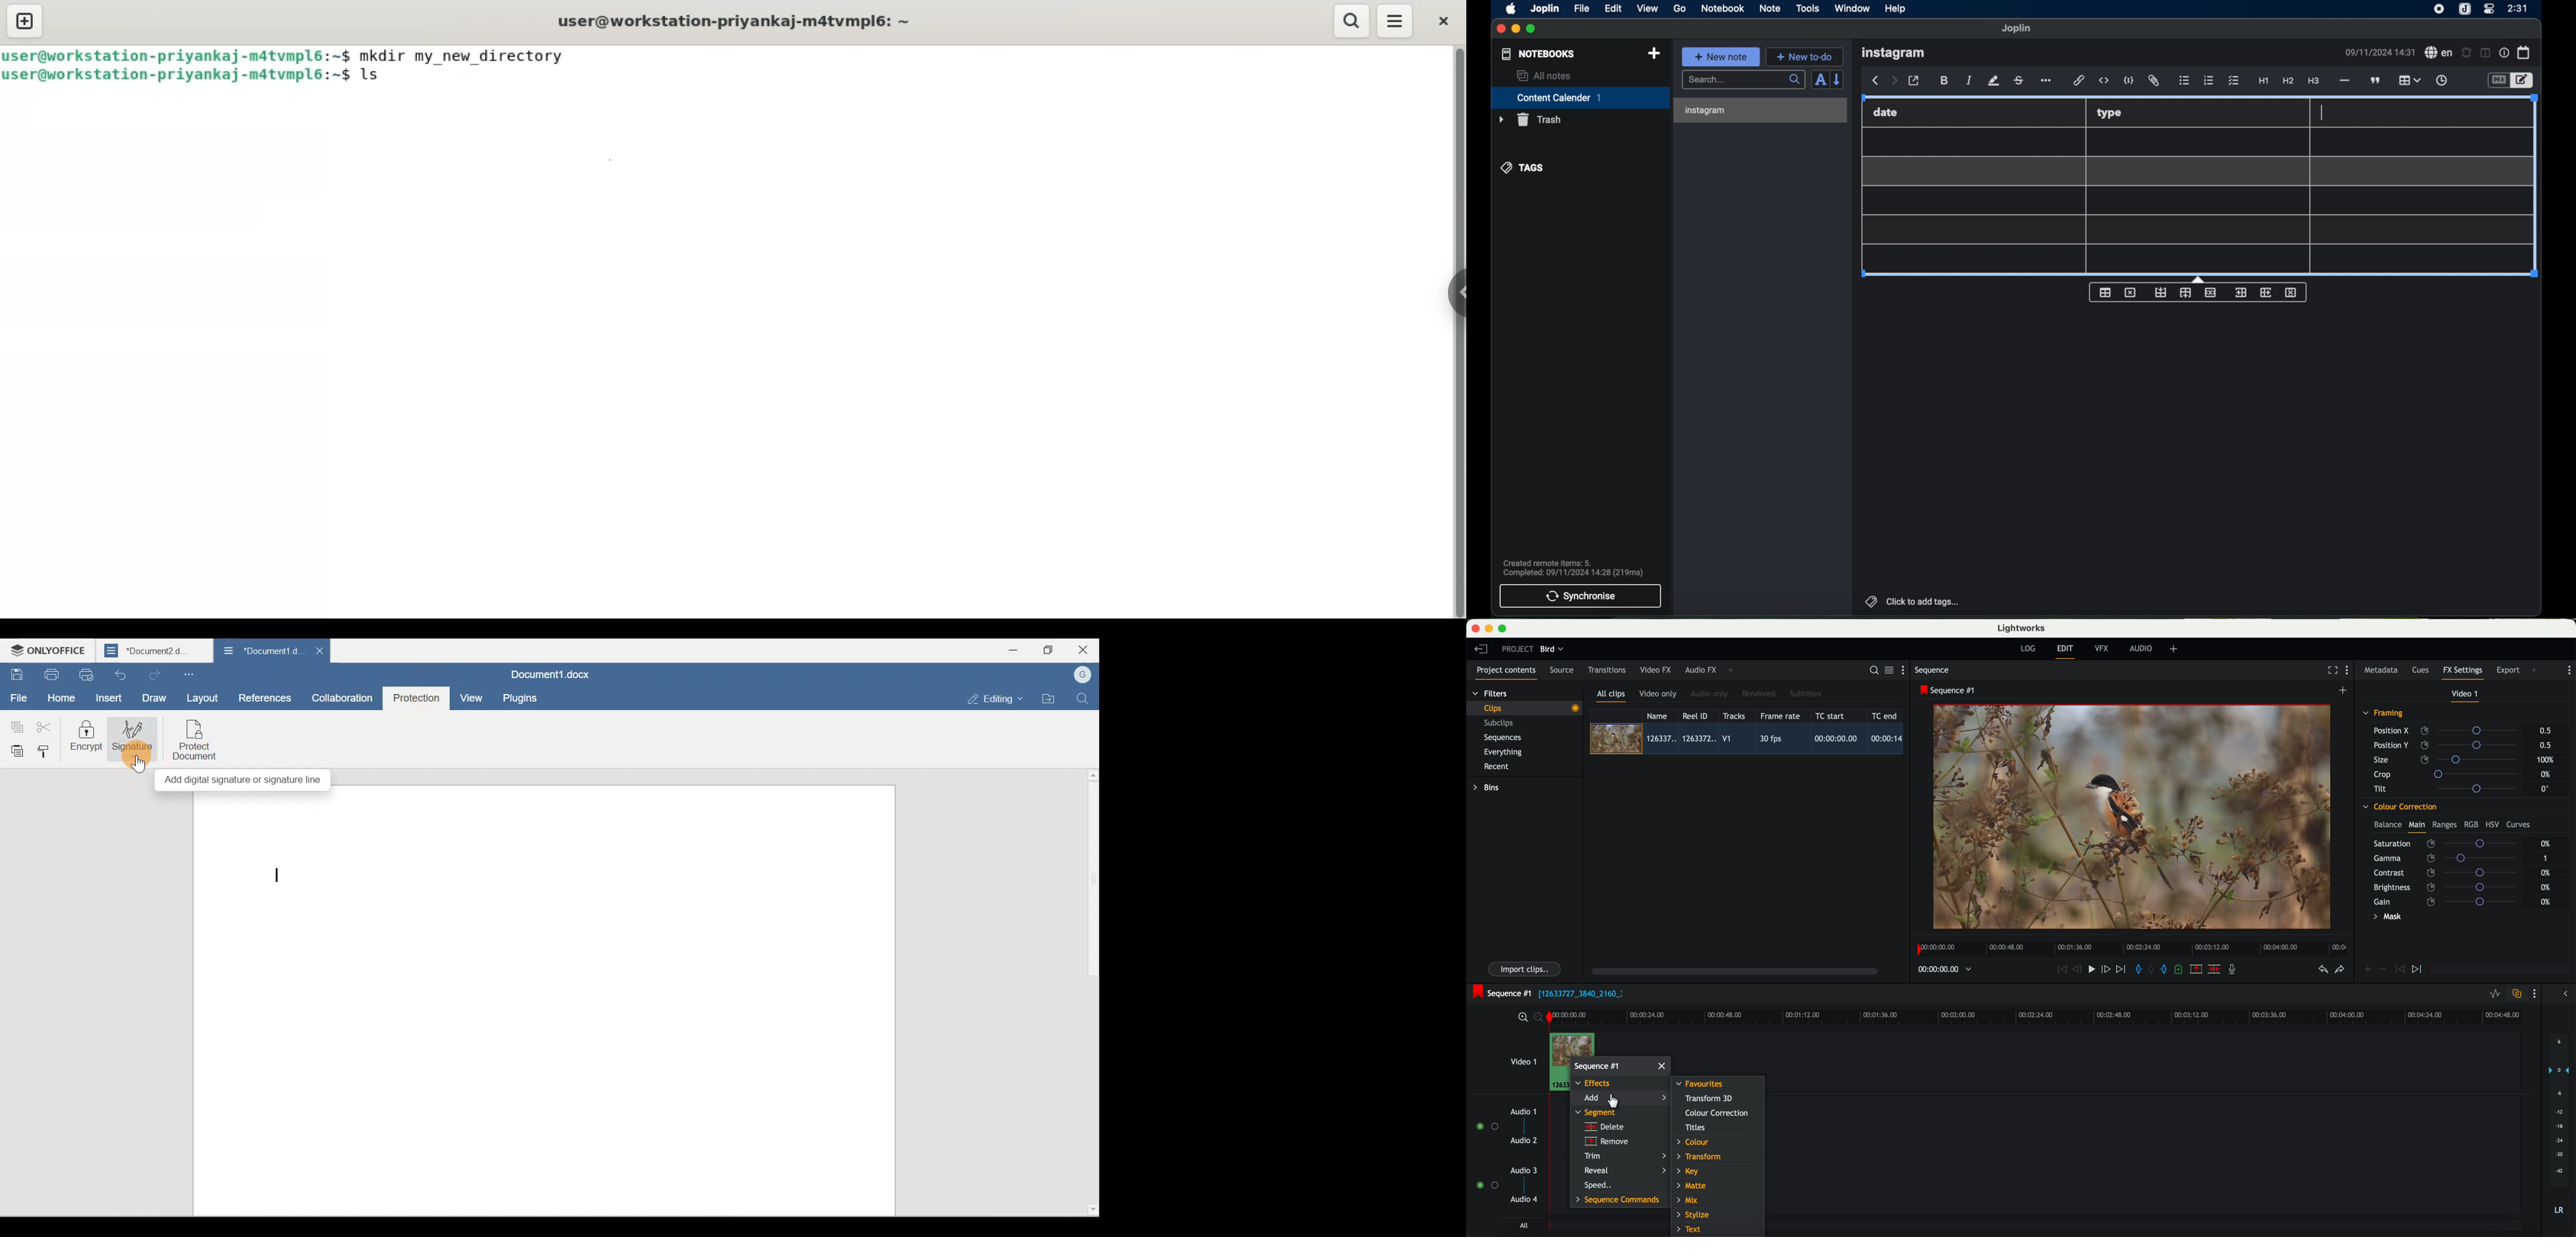 This screenshot has width=2576, height=1260. Describe the element at coordinates (2524, 53) in the screenshot. I see `calendar icon` at that location.